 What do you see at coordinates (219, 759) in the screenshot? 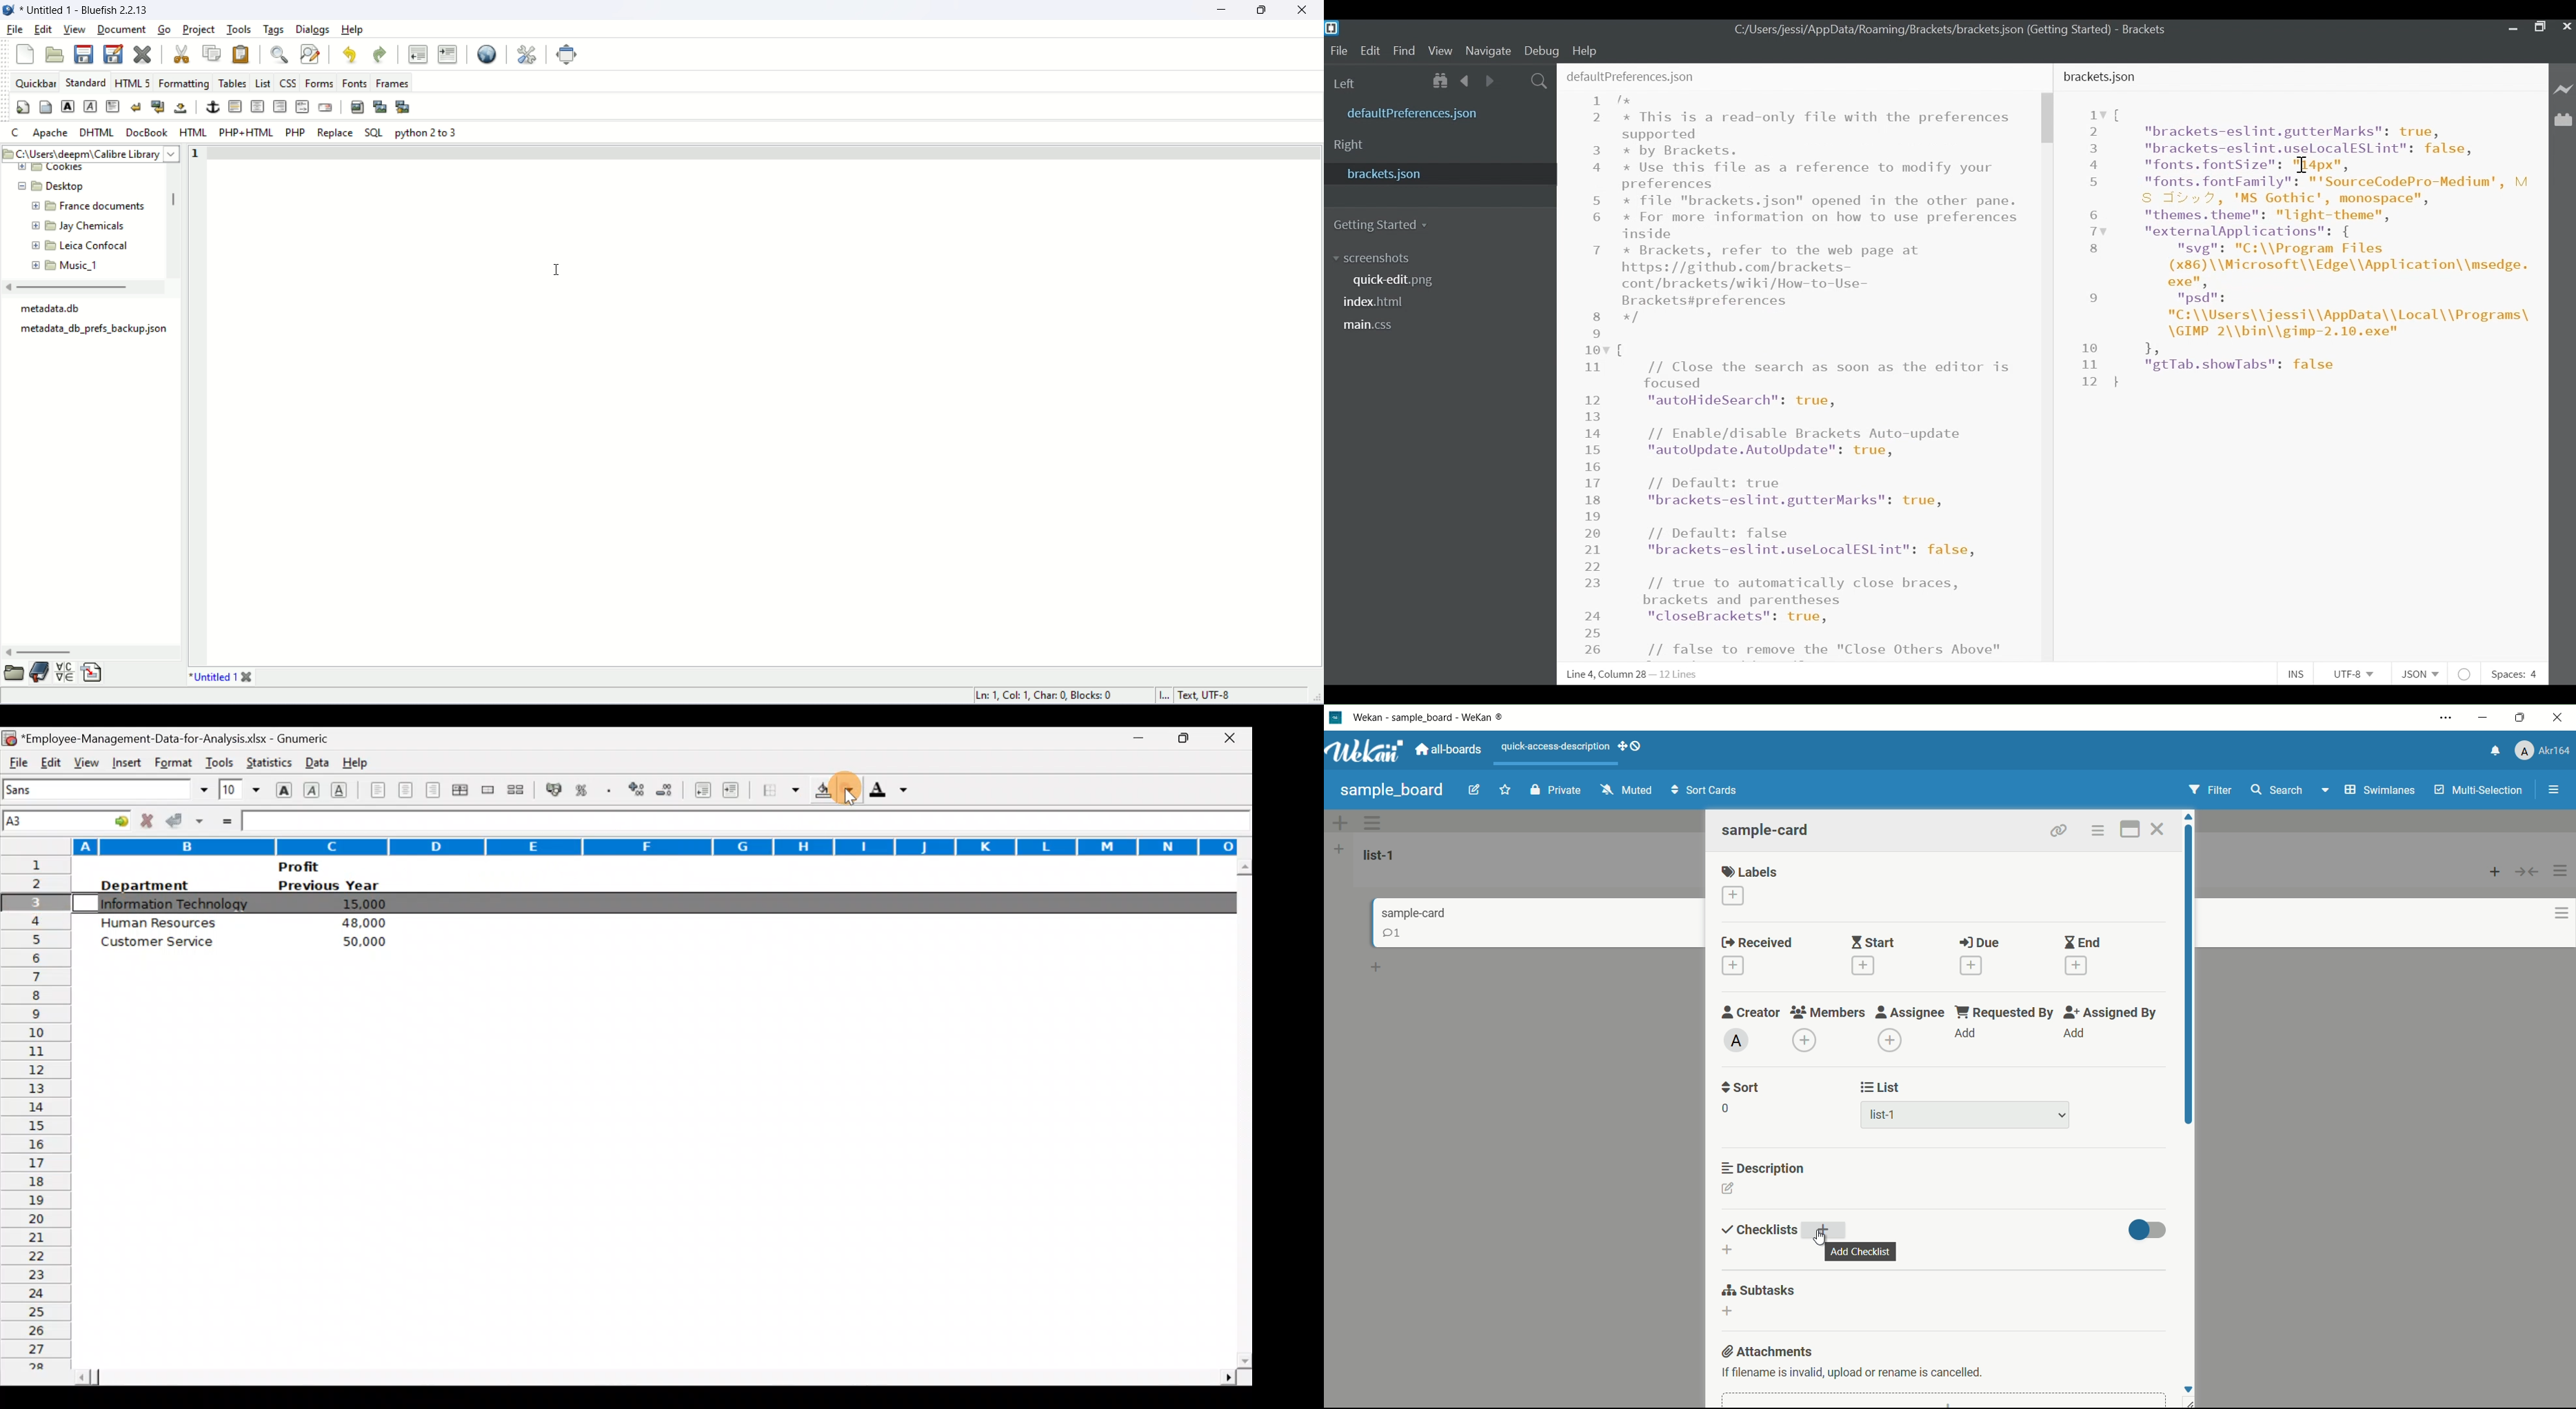
I see `Tools` at bounding box center [219, 759].